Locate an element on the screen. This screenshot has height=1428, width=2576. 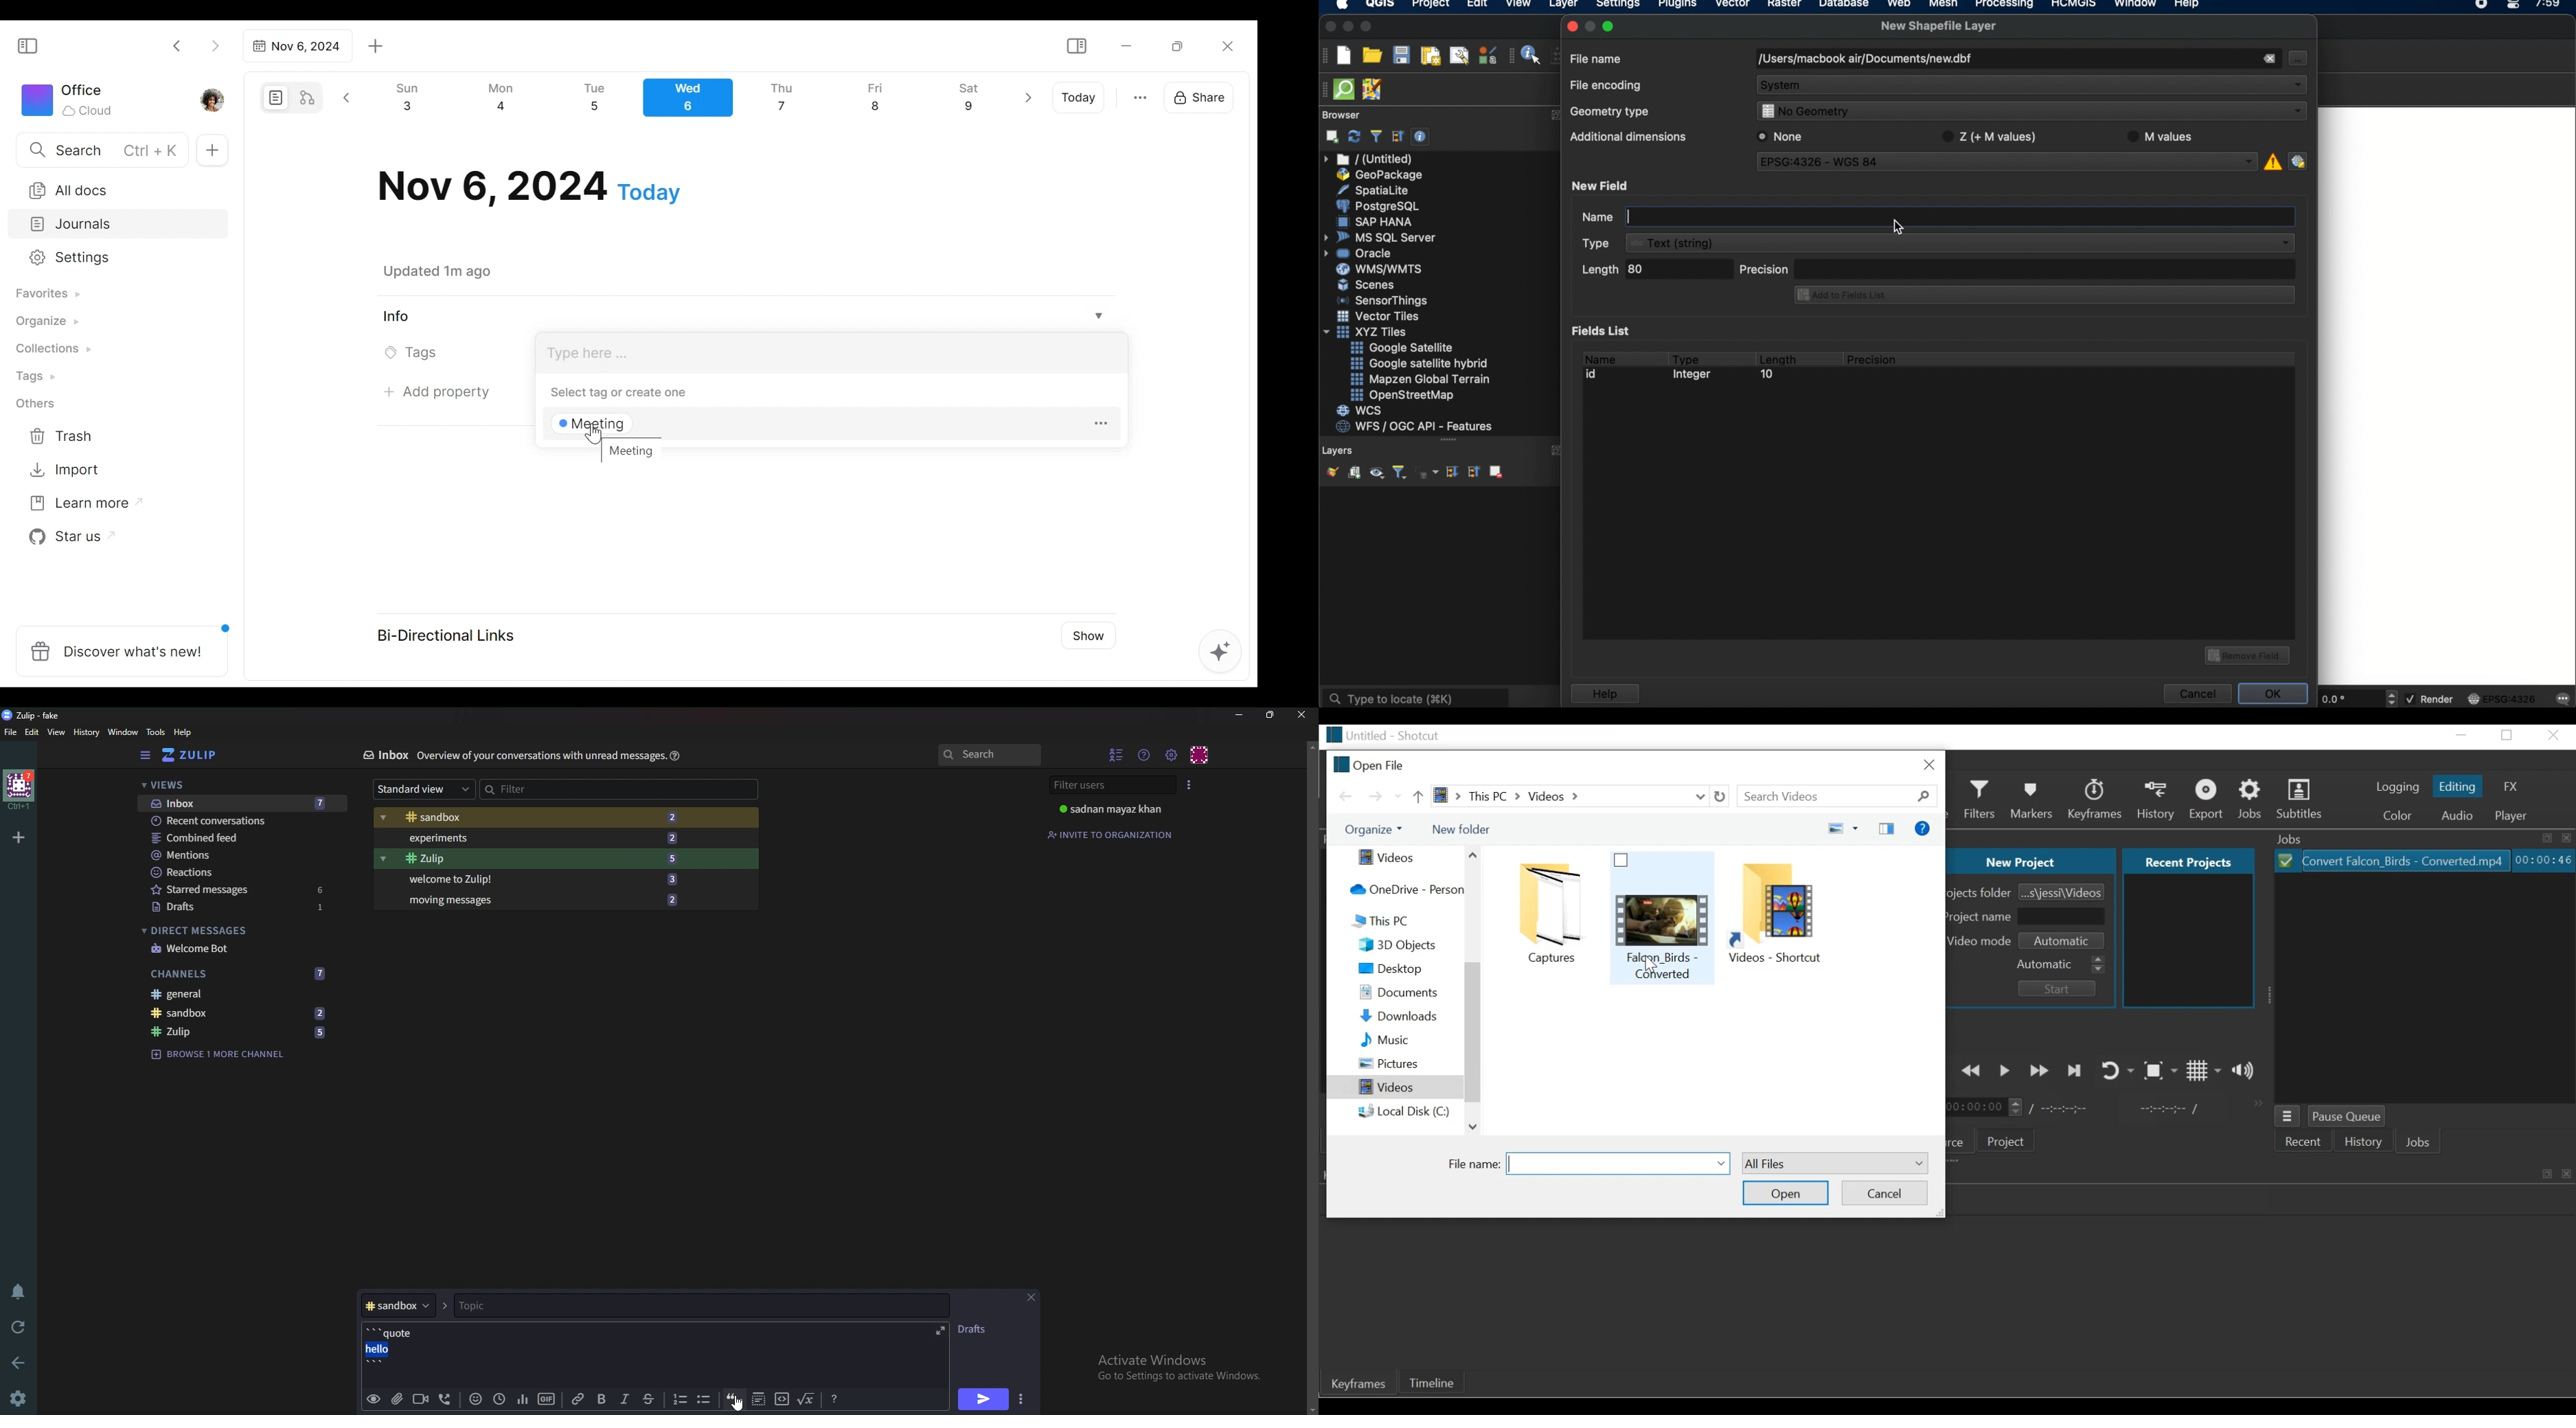
Refresh is located at coordinates (1718, 796).